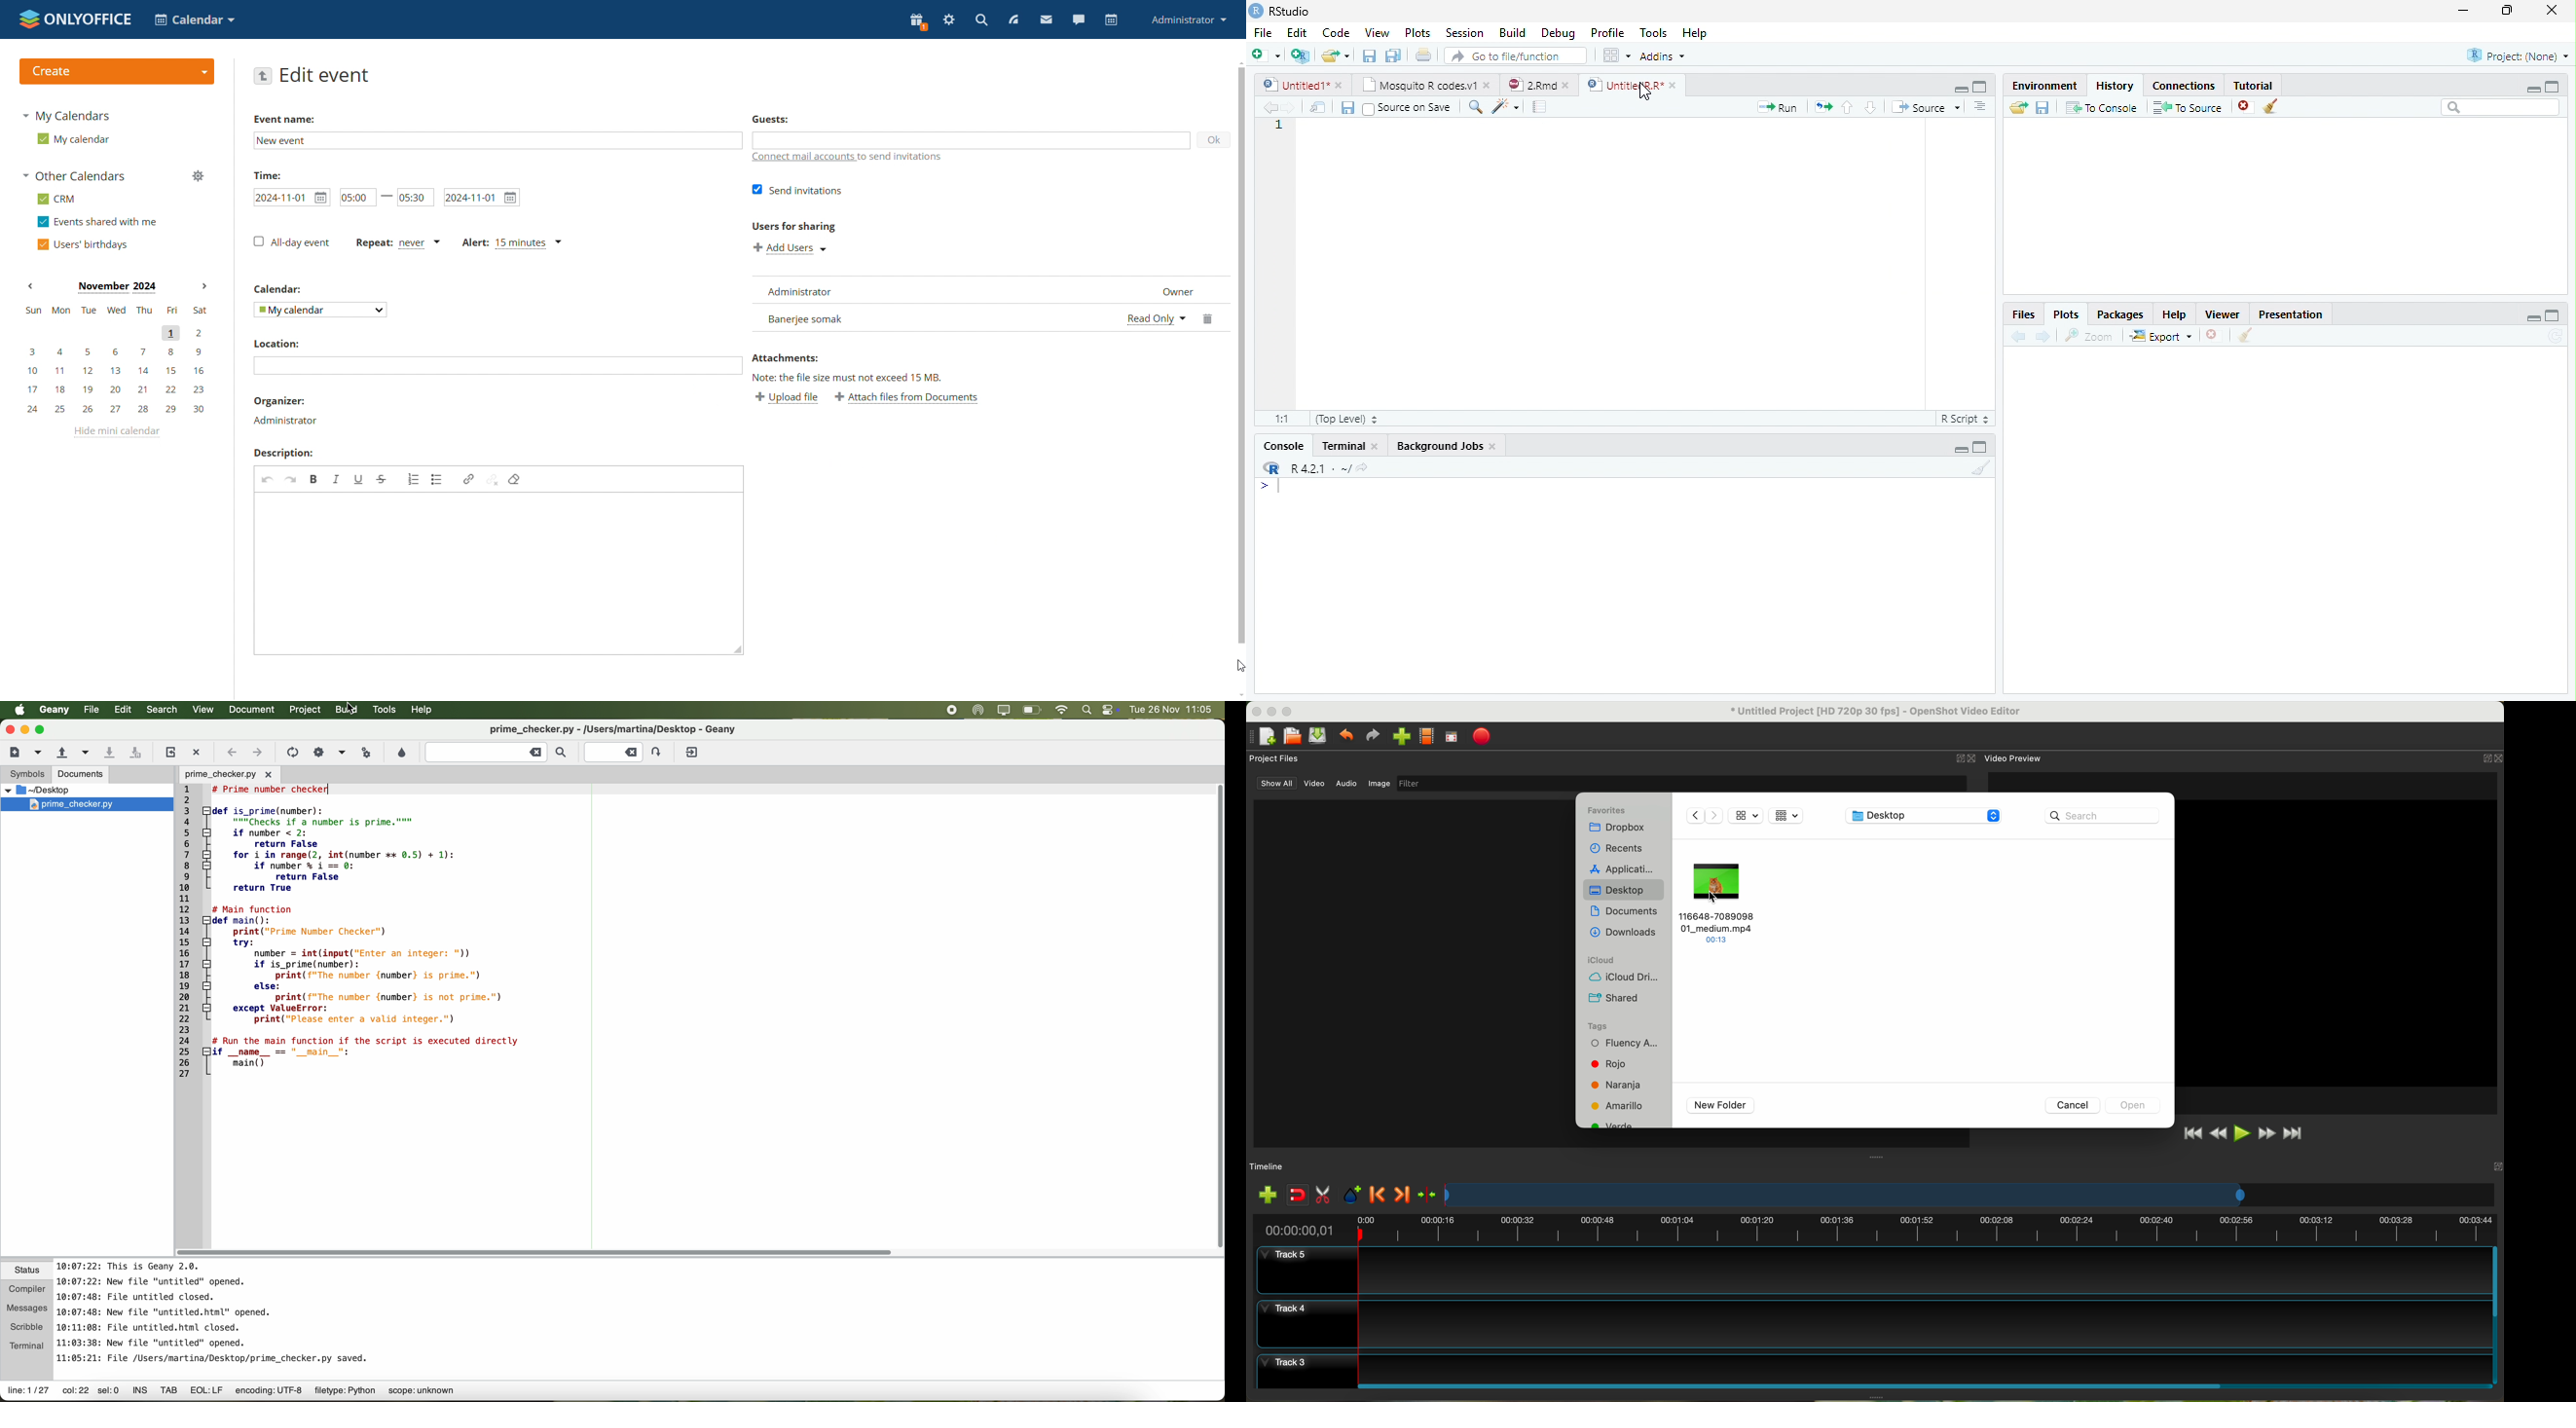 The image size is (2576, 1428). What do you see at coordinates (1615, 1126) in the screenshot?
I see `green tag` at bounding box center [1615, 1126].